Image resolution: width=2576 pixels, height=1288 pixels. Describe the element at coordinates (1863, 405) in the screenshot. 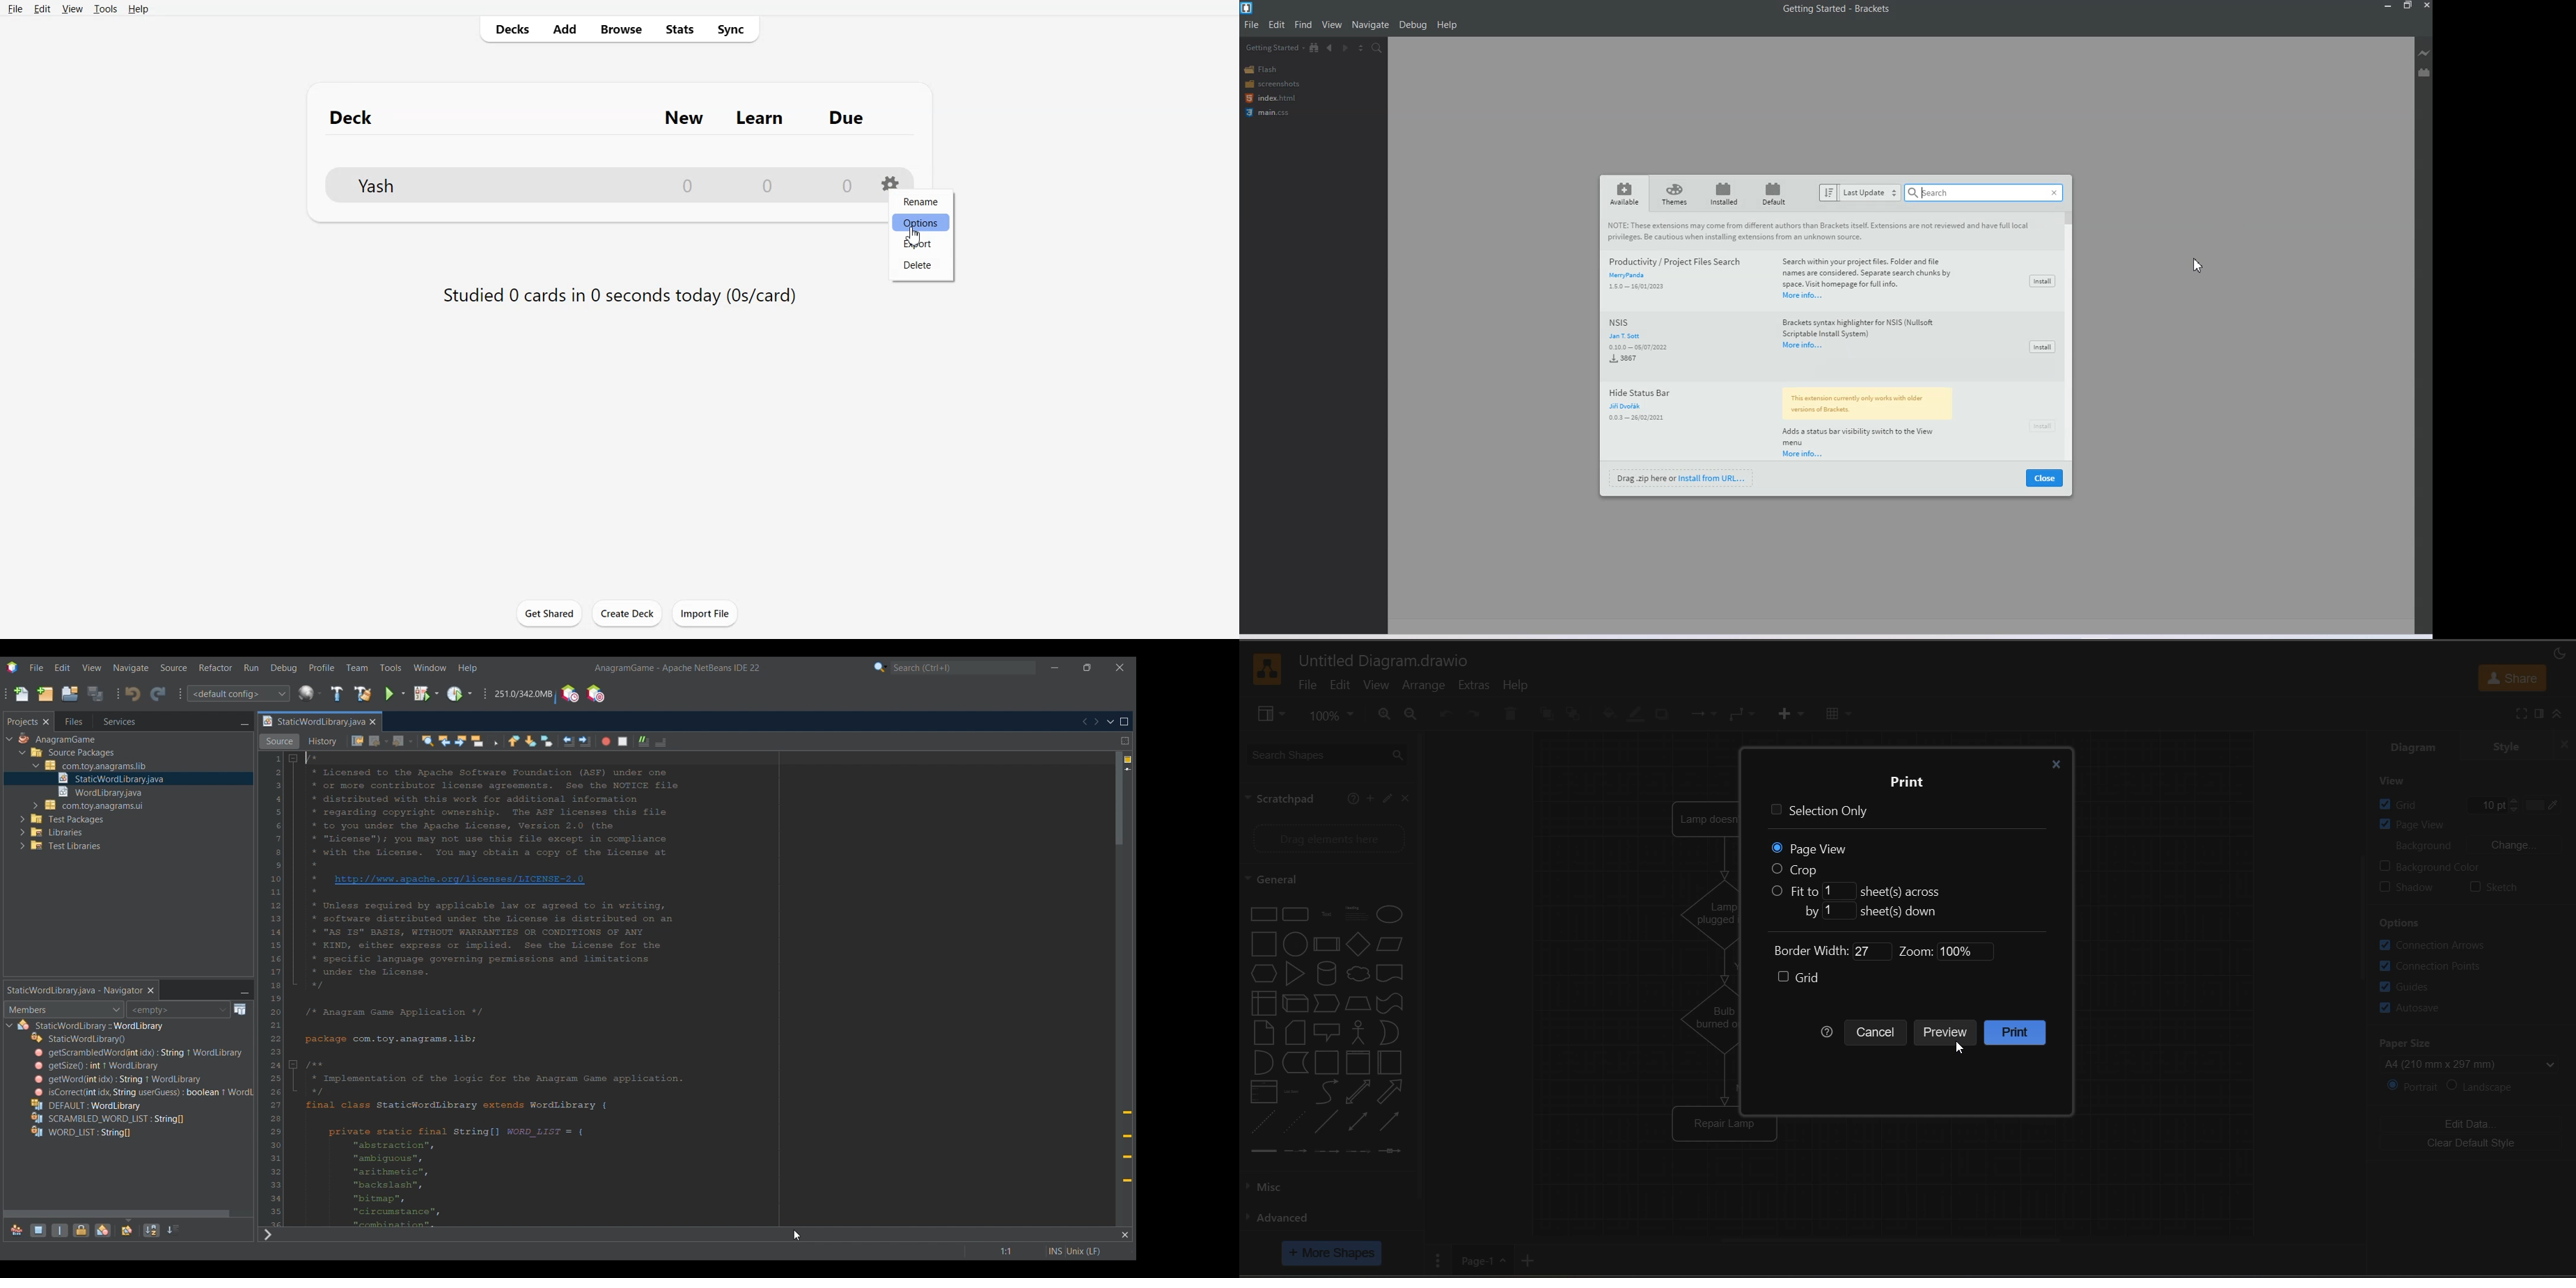

I see `extension note` at that location.